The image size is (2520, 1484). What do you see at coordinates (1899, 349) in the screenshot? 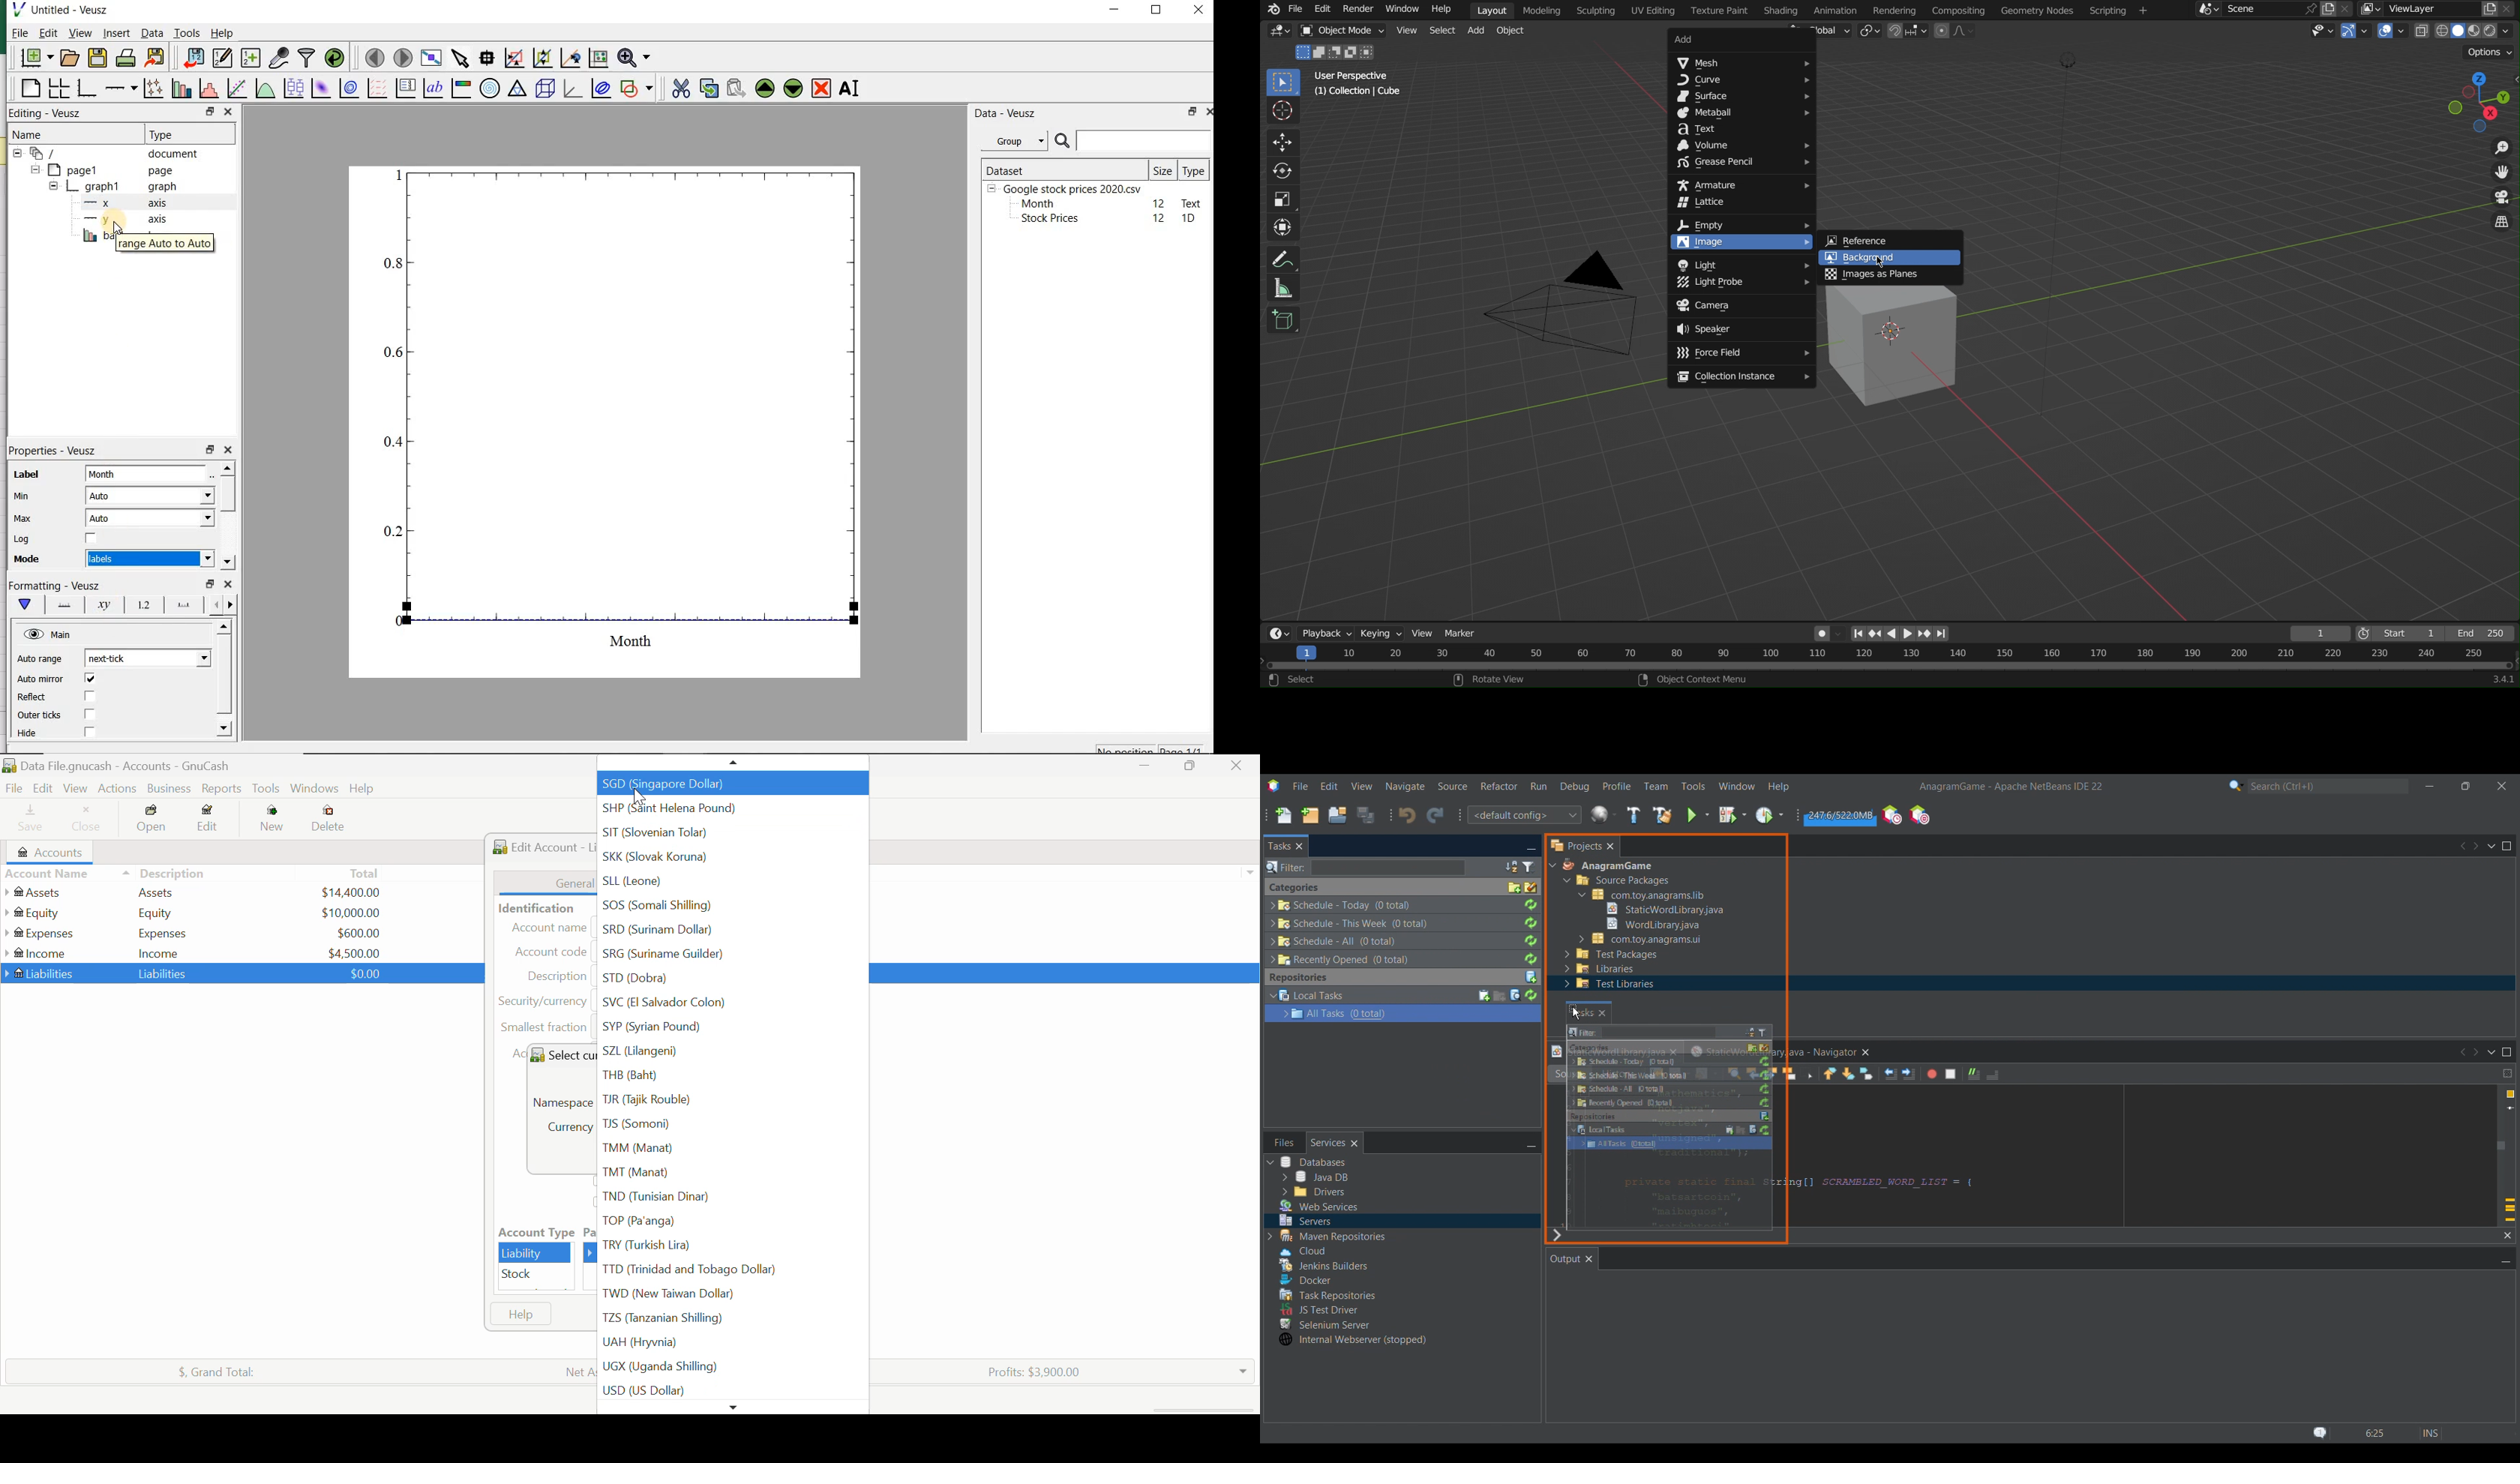
I see `Cube` at bounding box center [1899, 349].